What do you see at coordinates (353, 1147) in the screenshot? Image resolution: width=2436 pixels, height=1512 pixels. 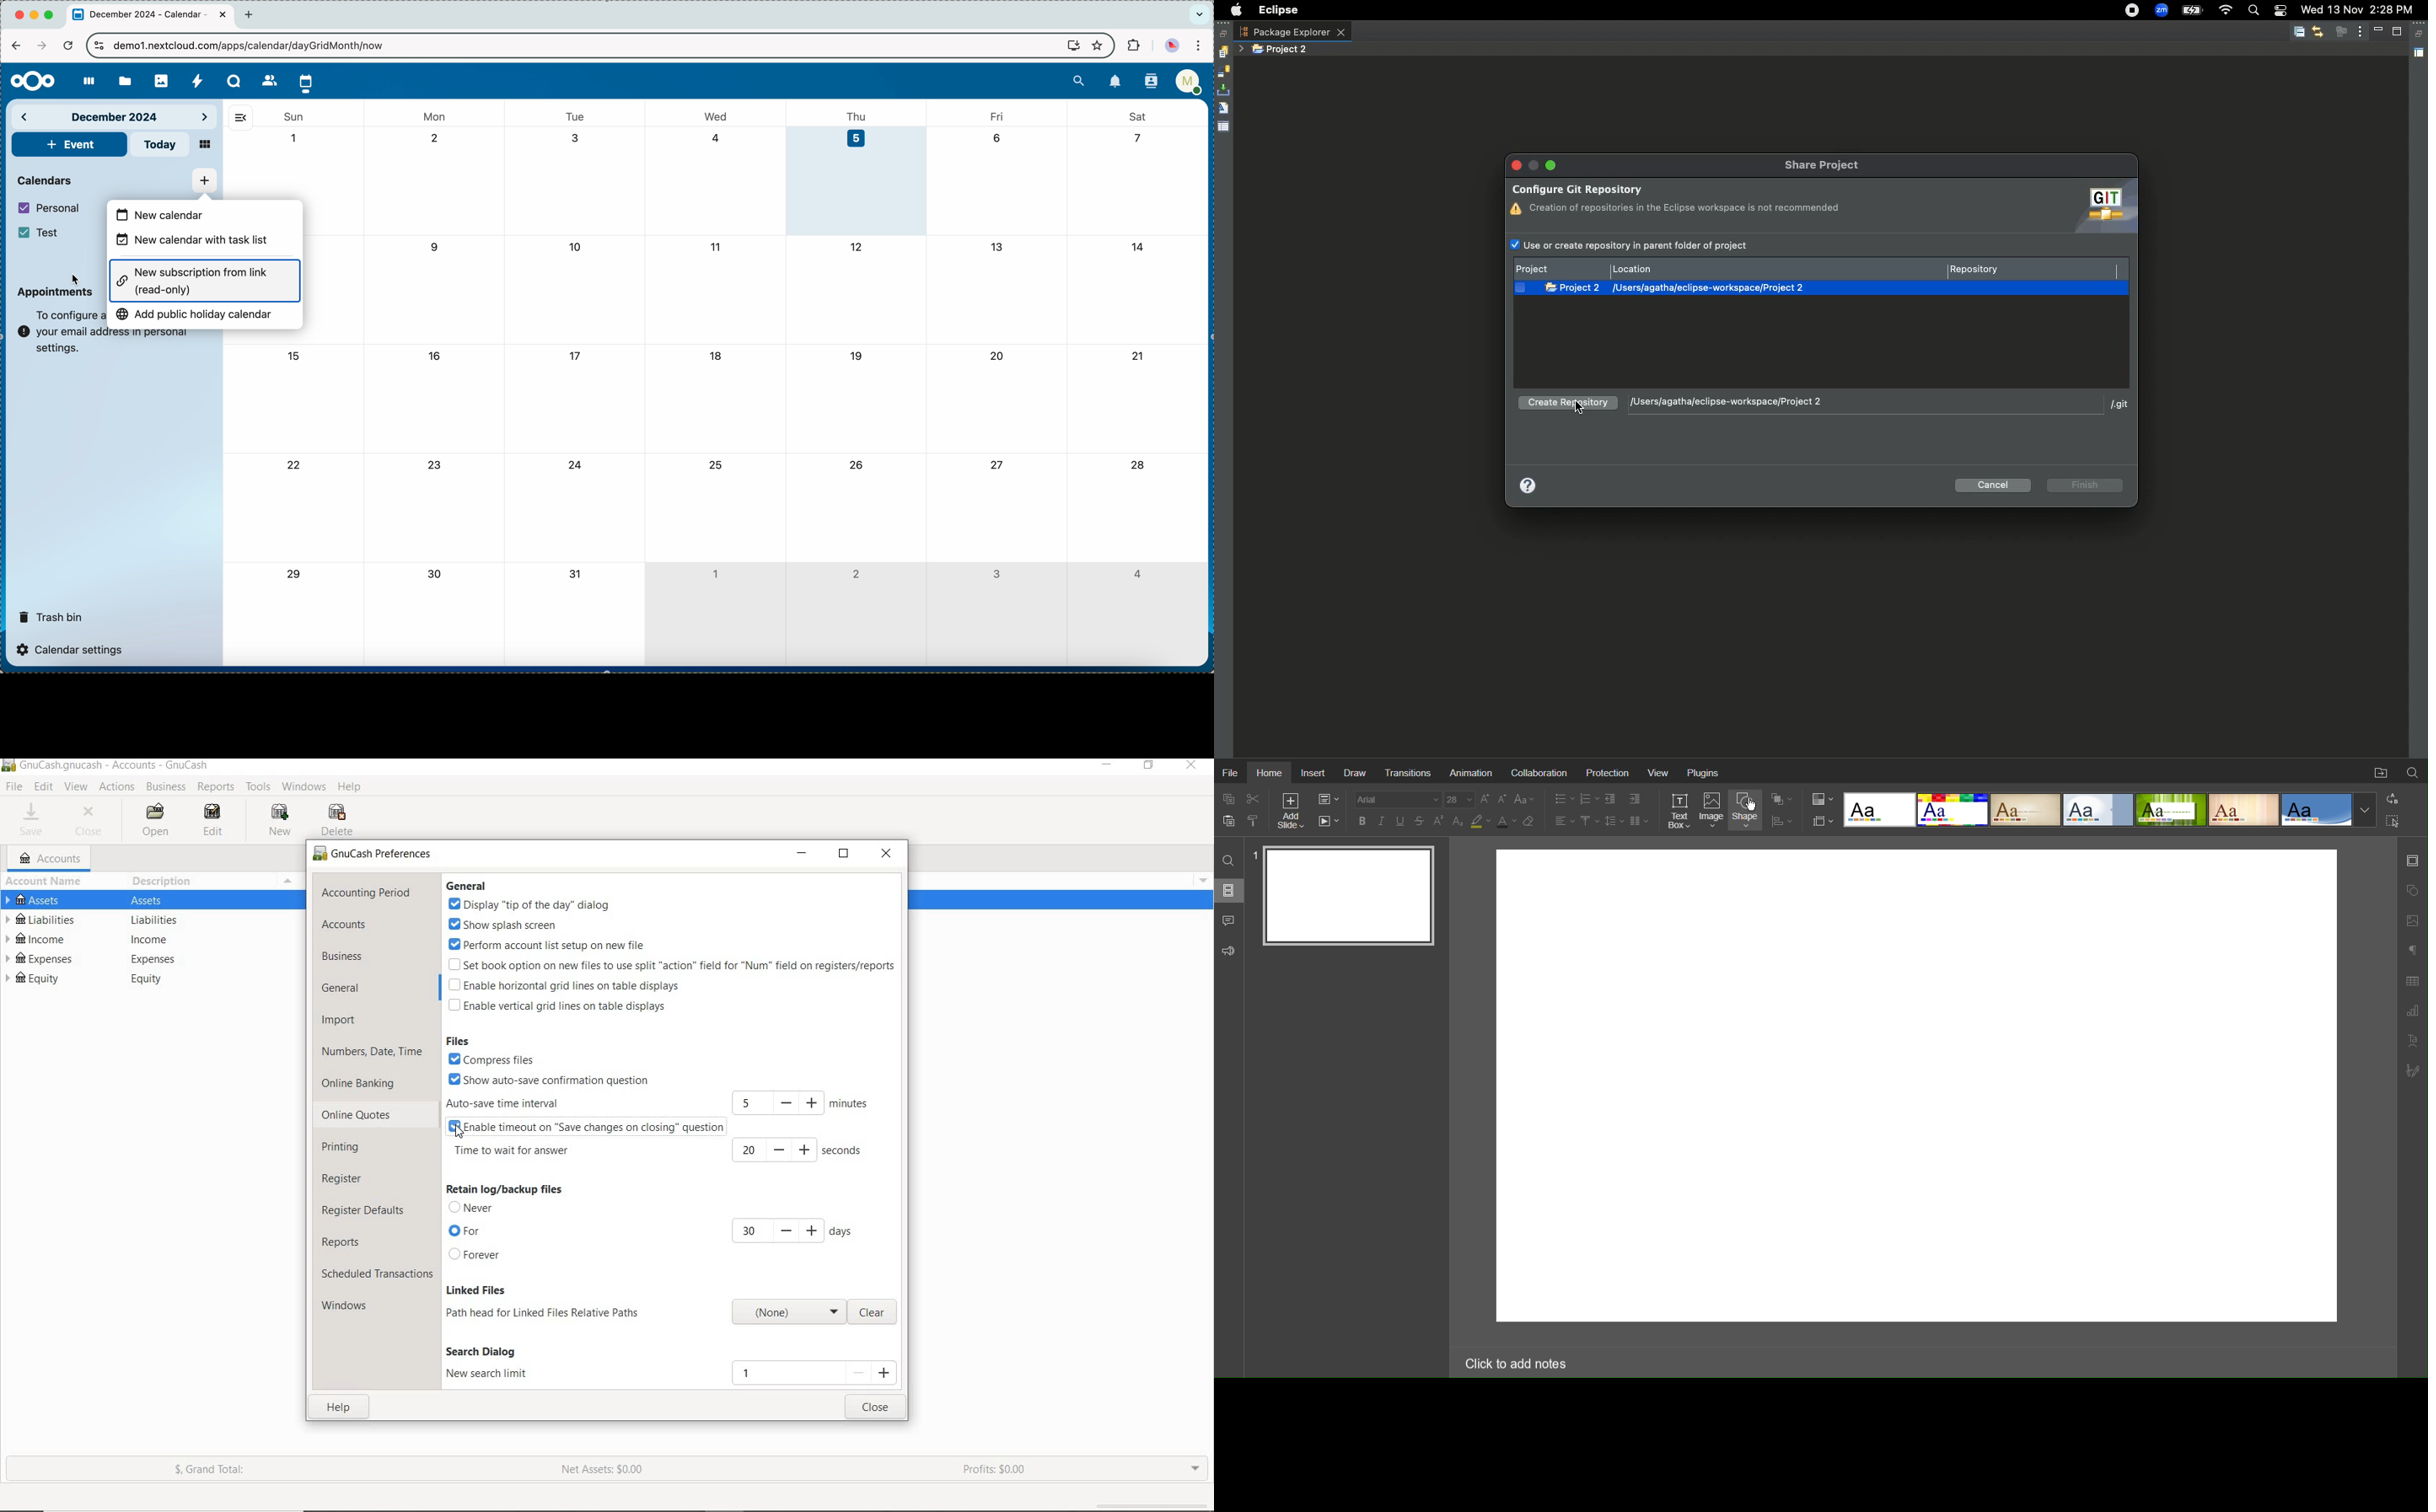 I see `PRINTING` at bounding box center [353, 1147].